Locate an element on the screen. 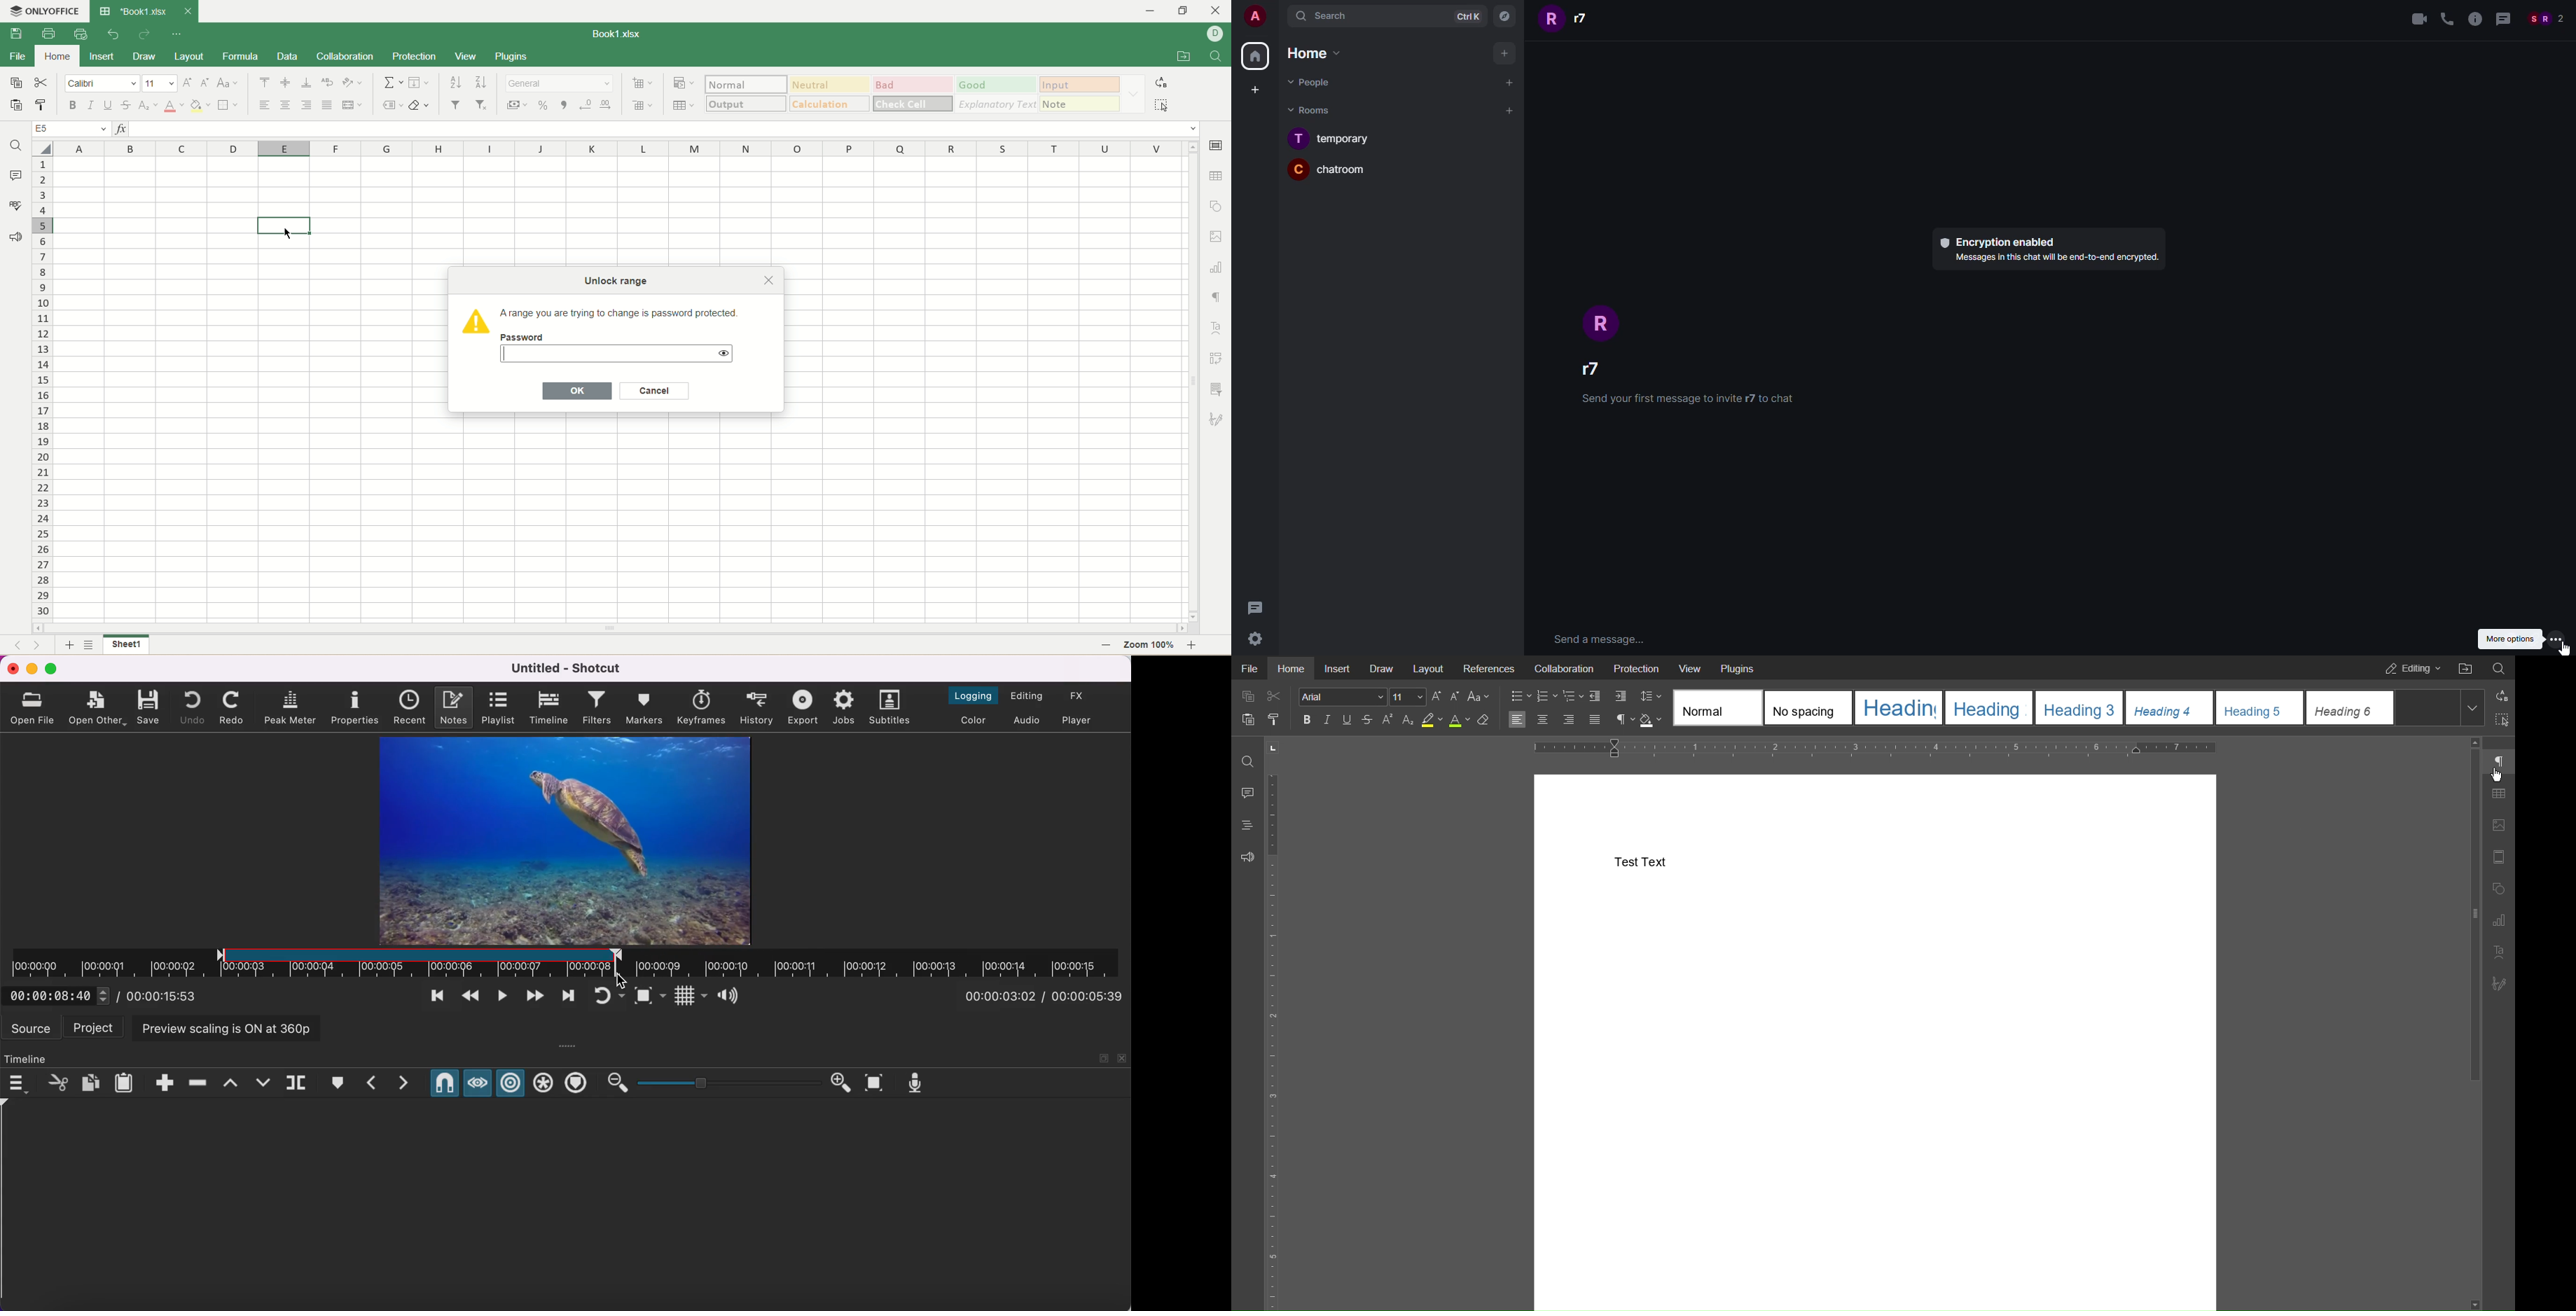 This screenshot has height=1316, width=2576. history is located at coordinates (757, 706).